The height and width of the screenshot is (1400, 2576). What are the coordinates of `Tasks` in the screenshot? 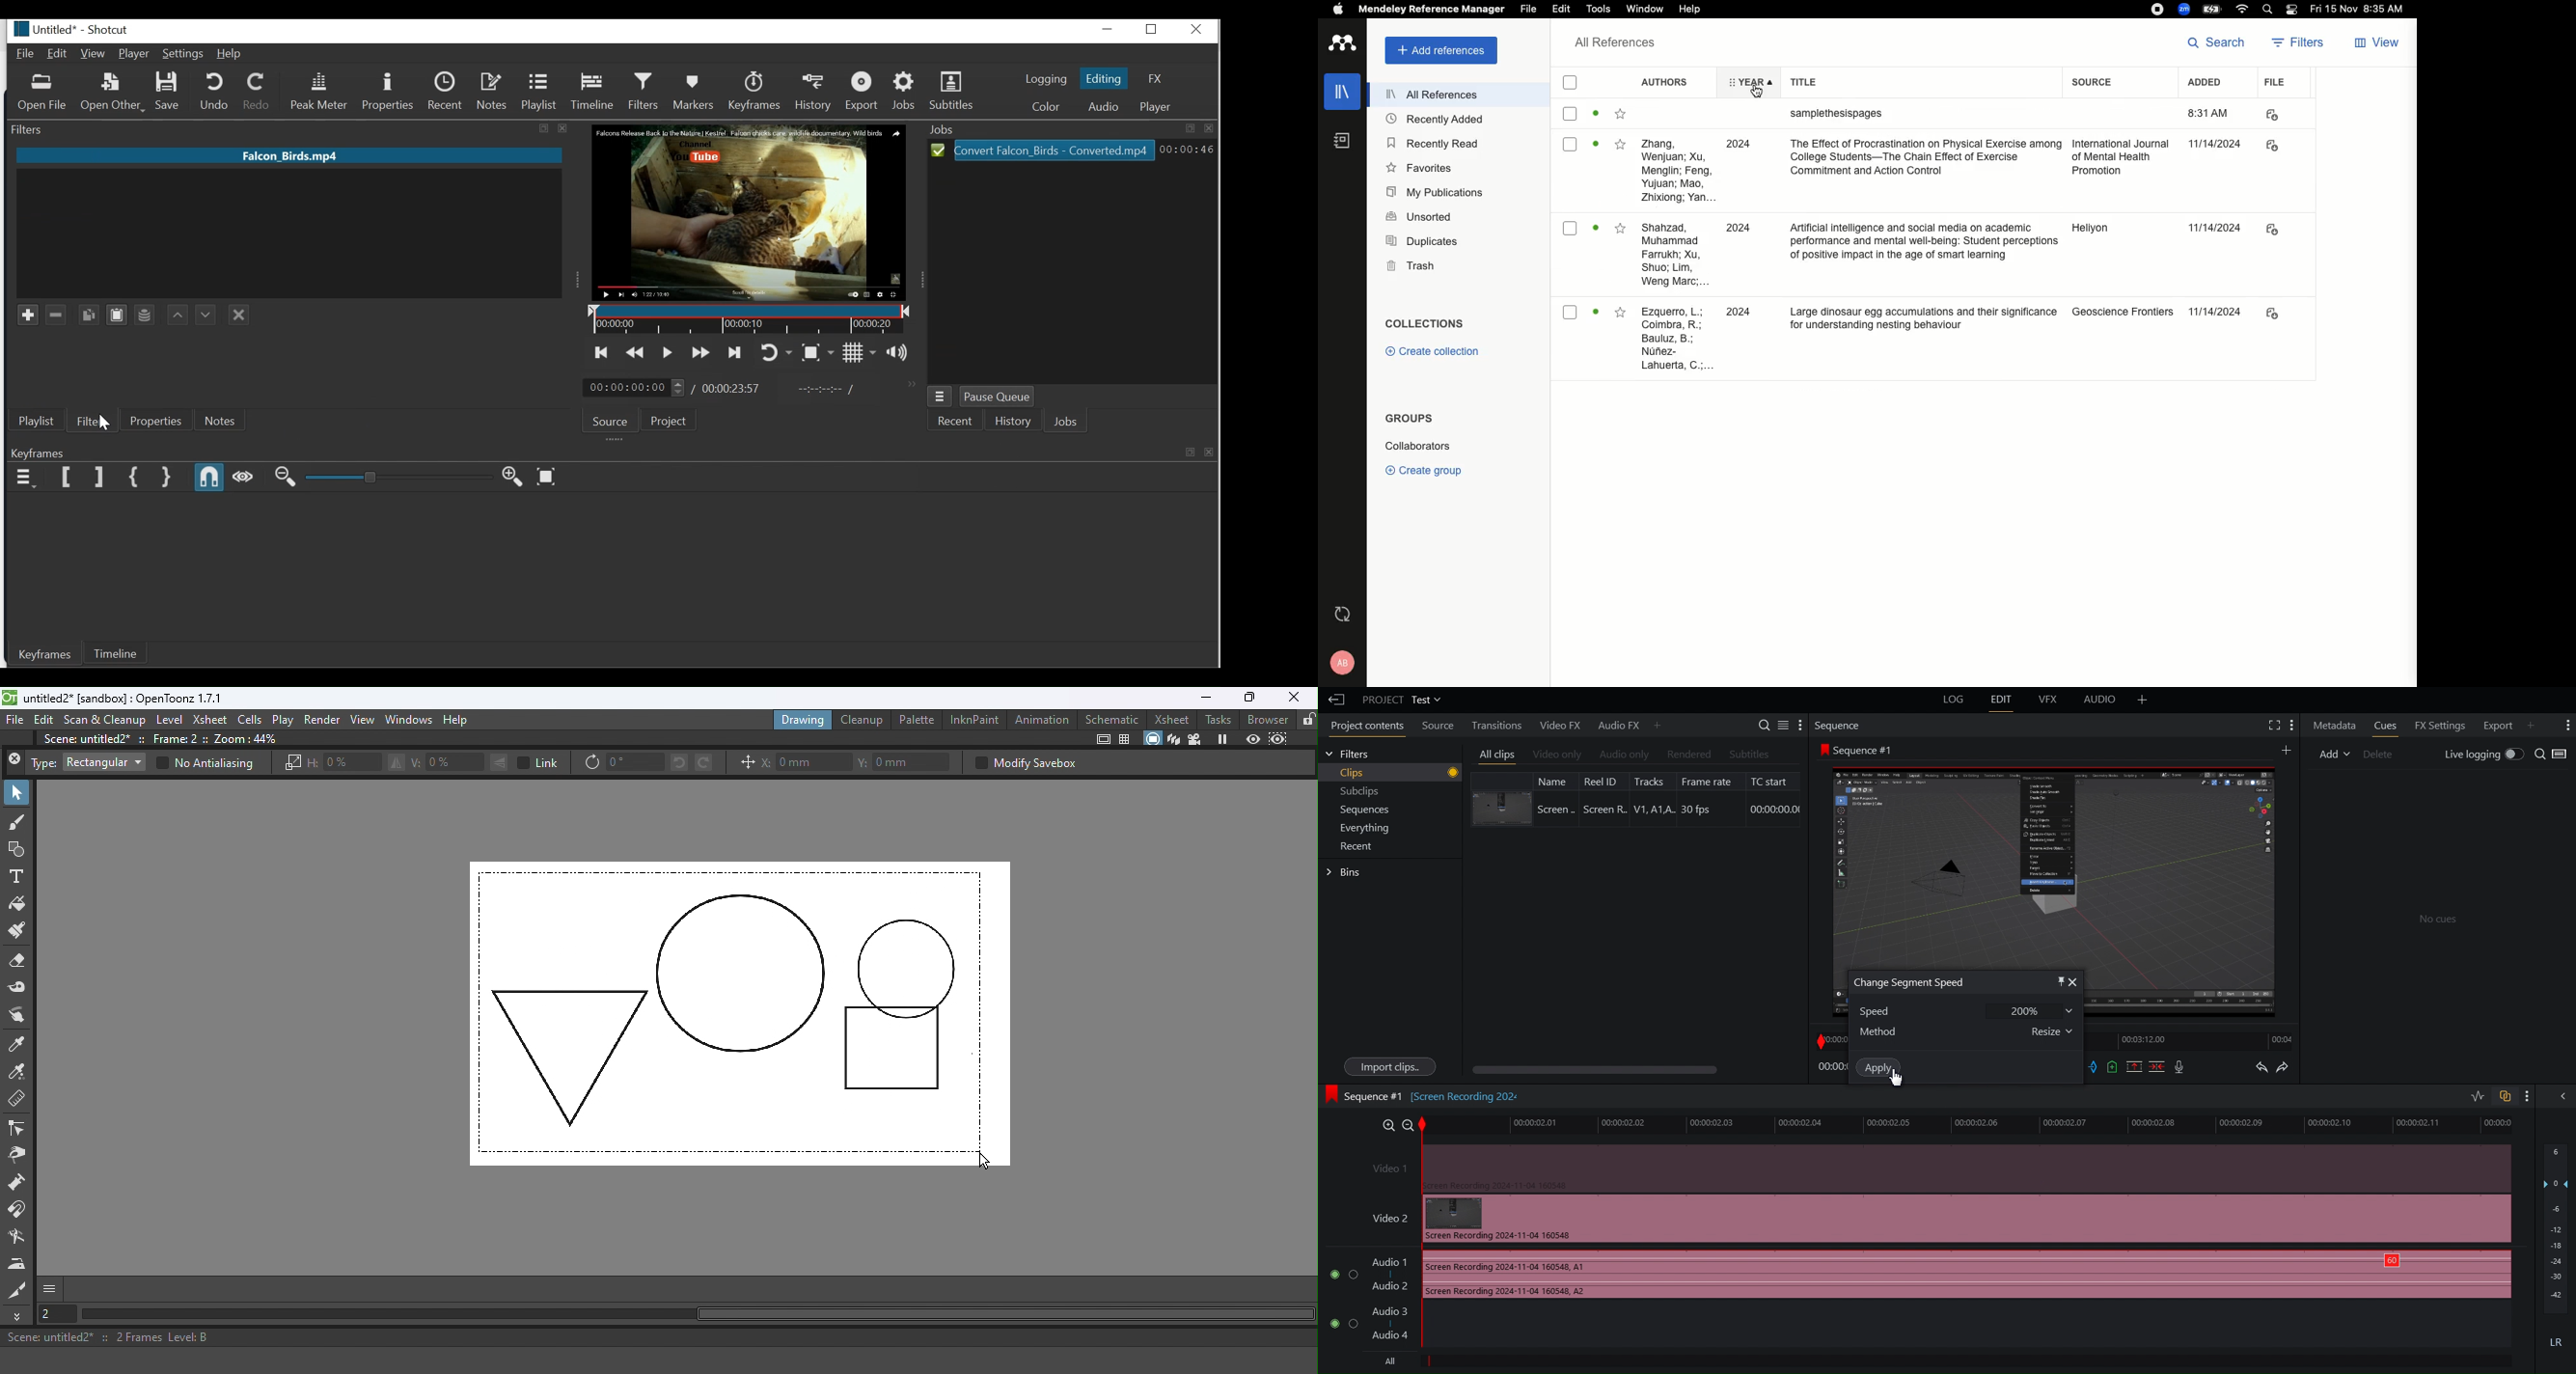 It's located at (1218, 719).